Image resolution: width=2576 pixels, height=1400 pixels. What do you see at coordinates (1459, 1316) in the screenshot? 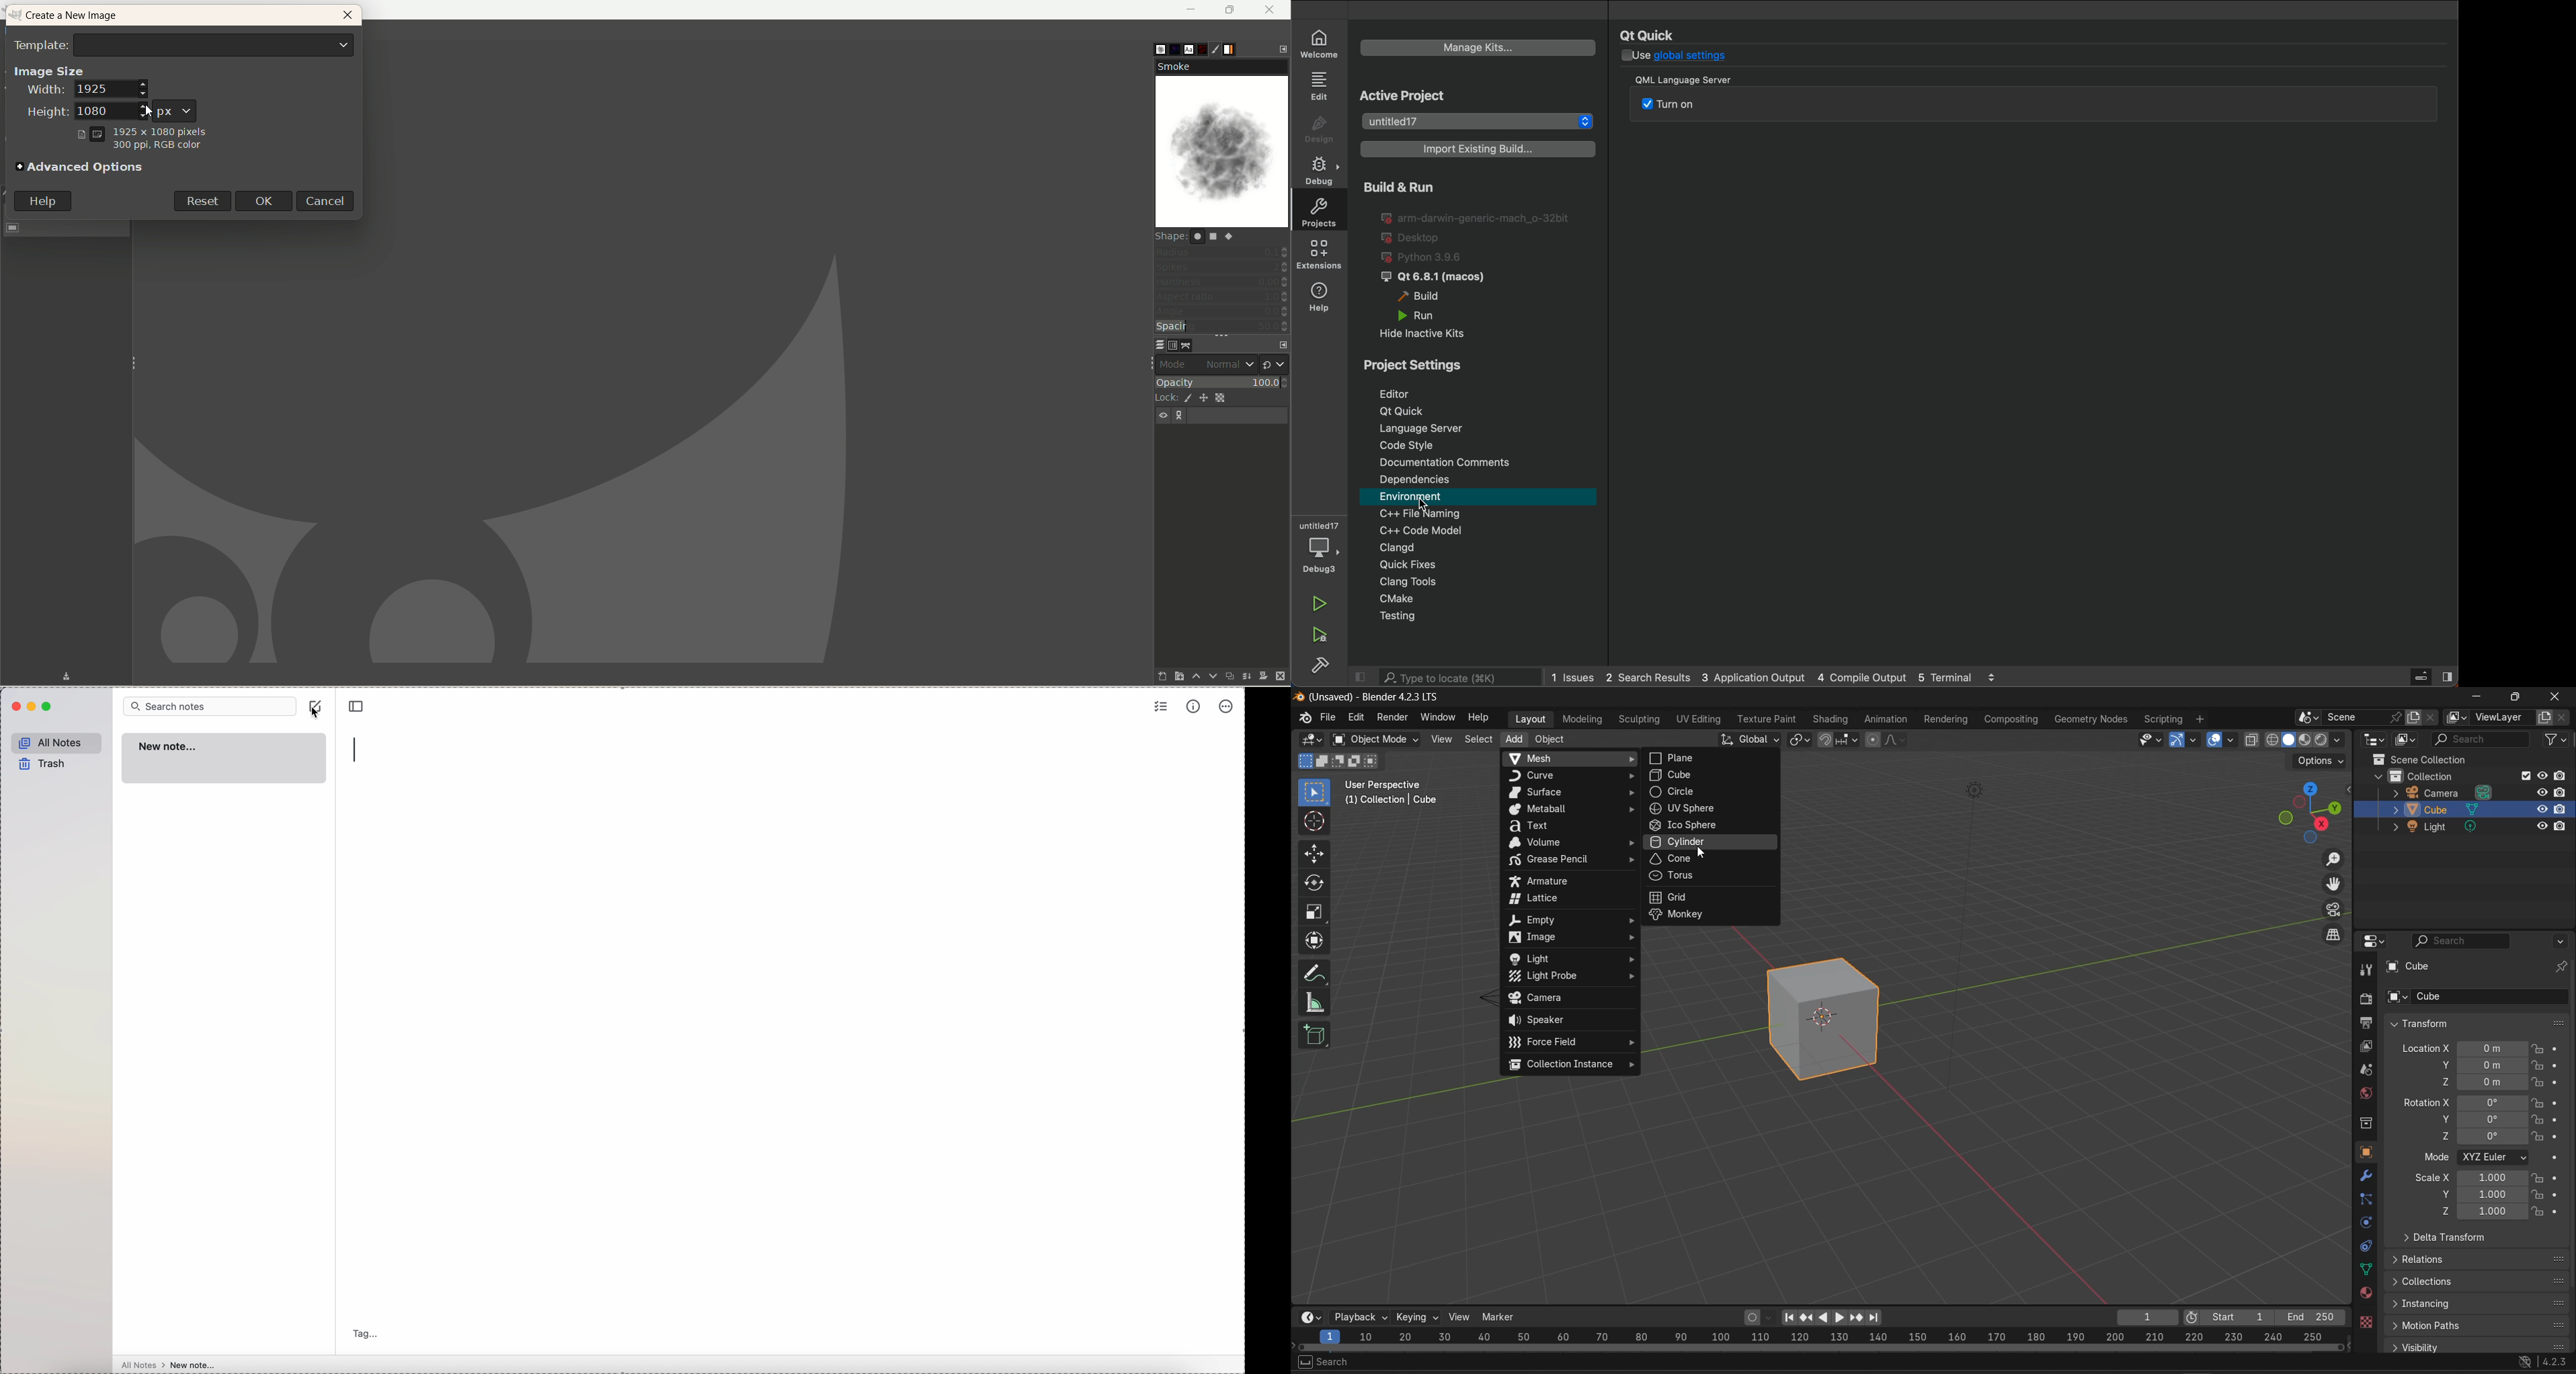
I see `view` at bounding box center [1459, 1316].